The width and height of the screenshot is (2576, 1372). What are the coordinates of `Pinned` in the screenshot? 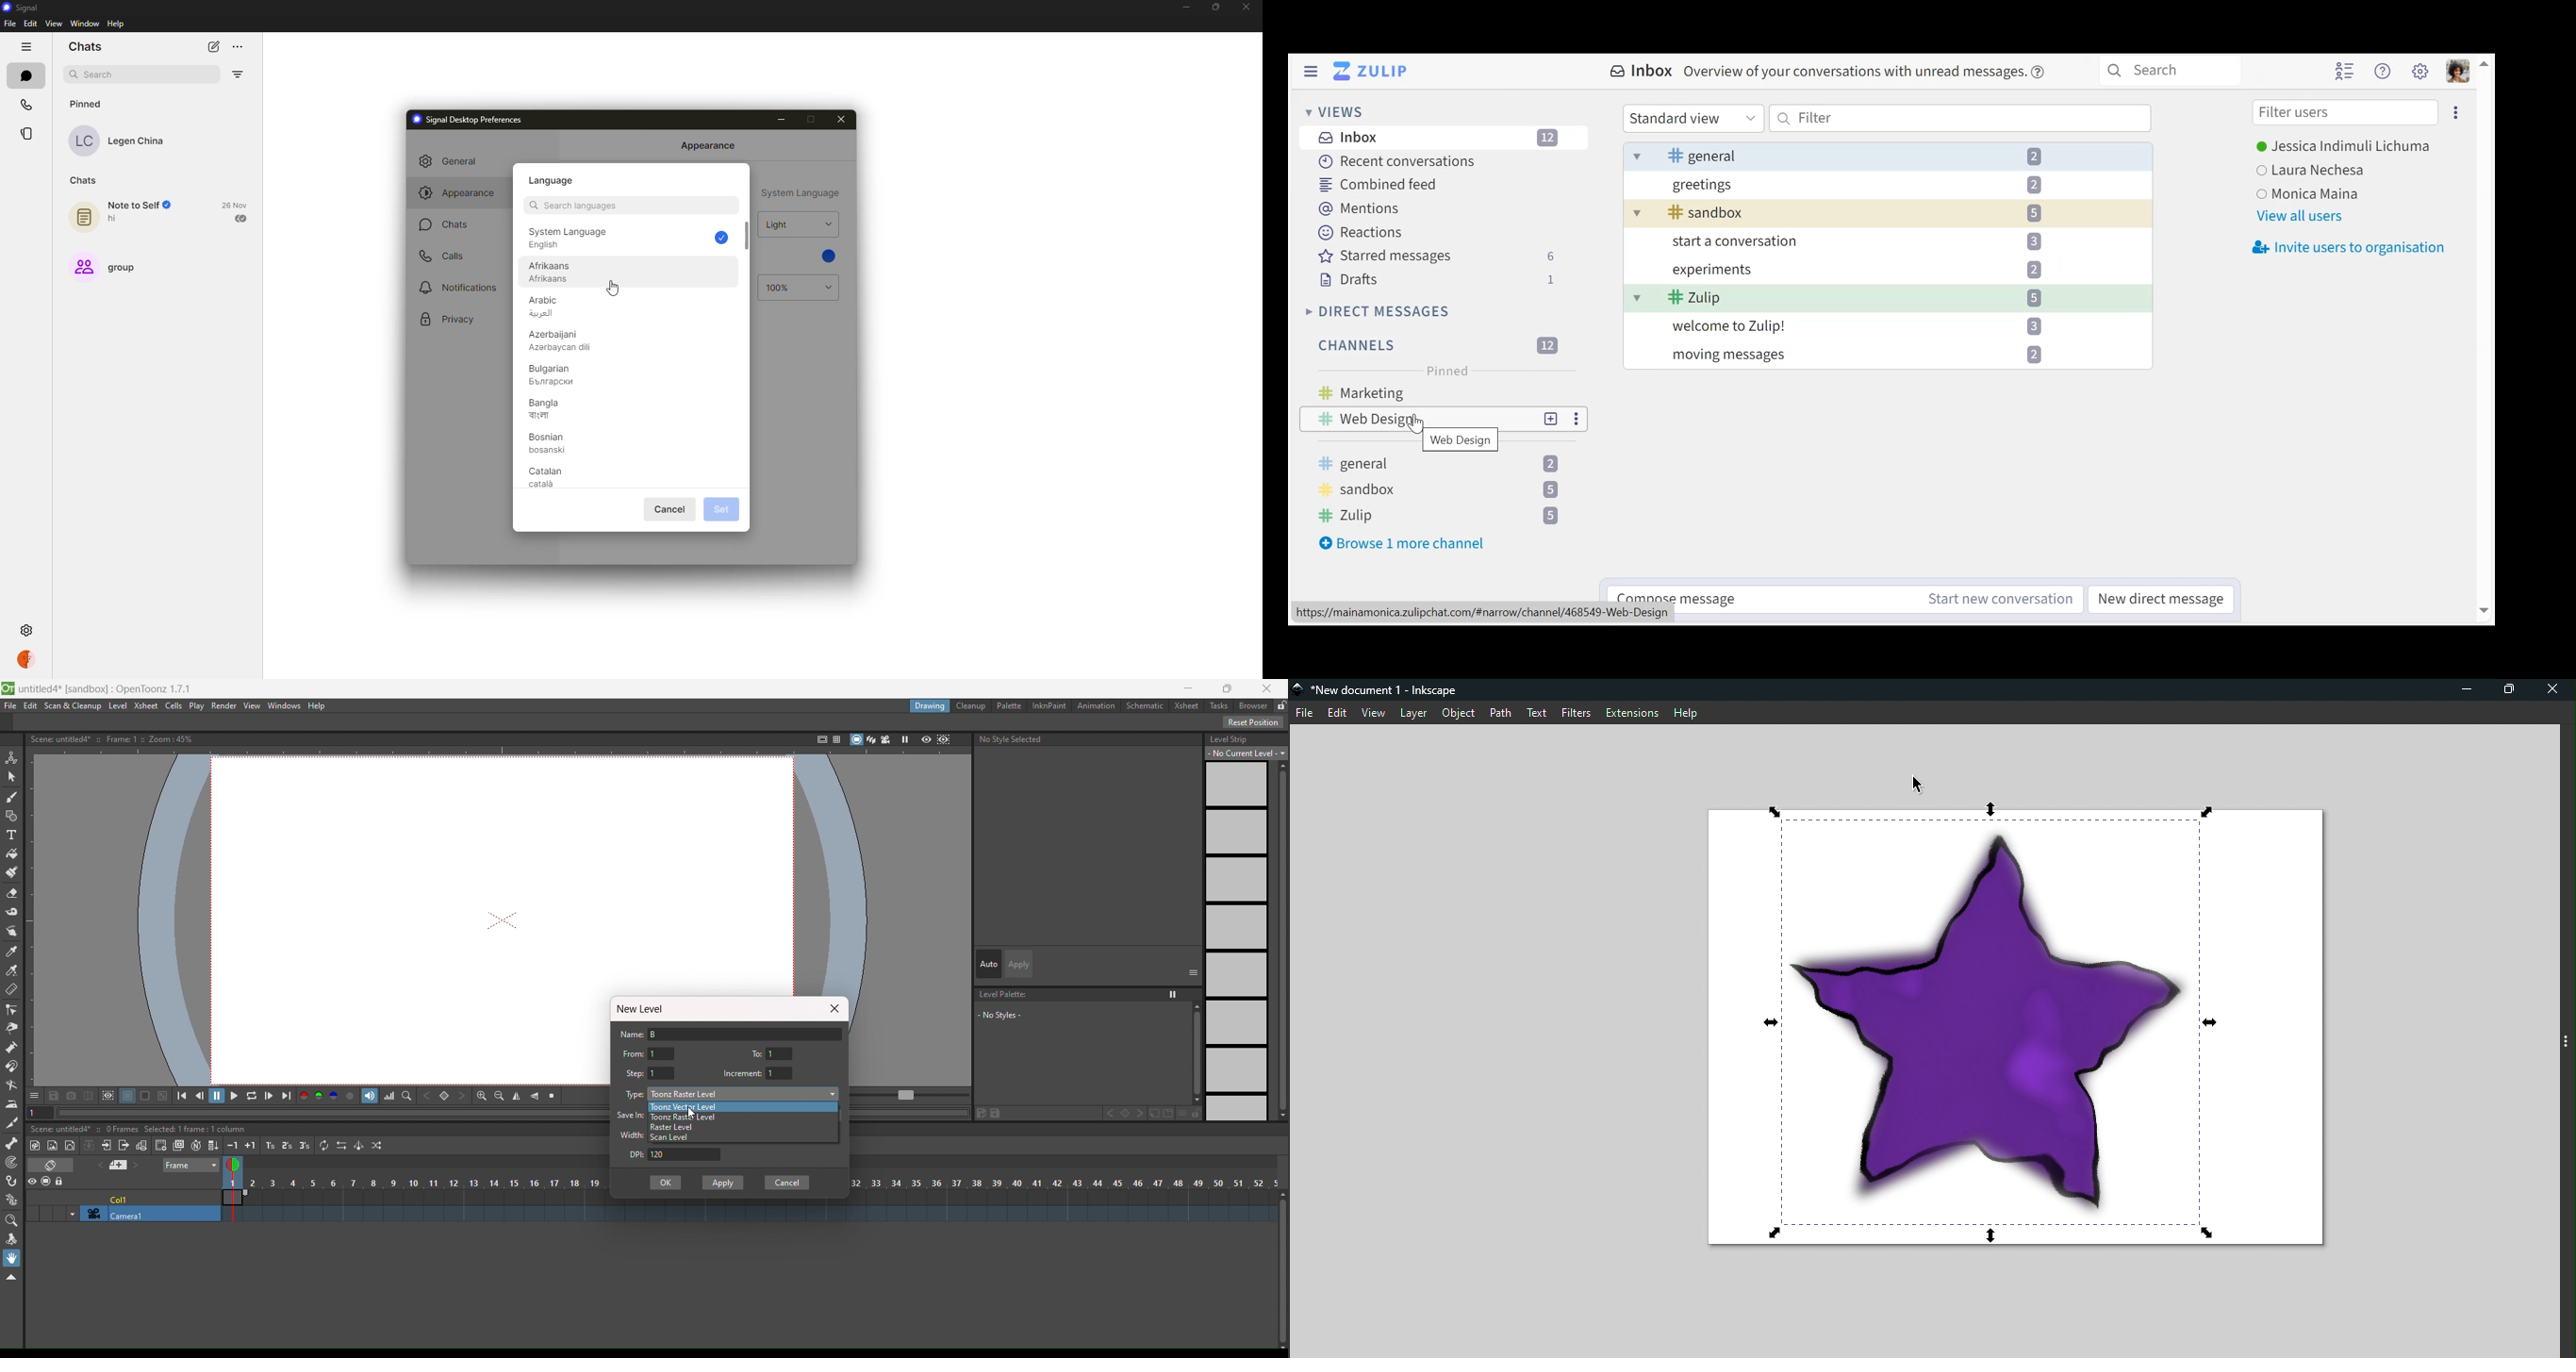 It's located at (1447, 372).